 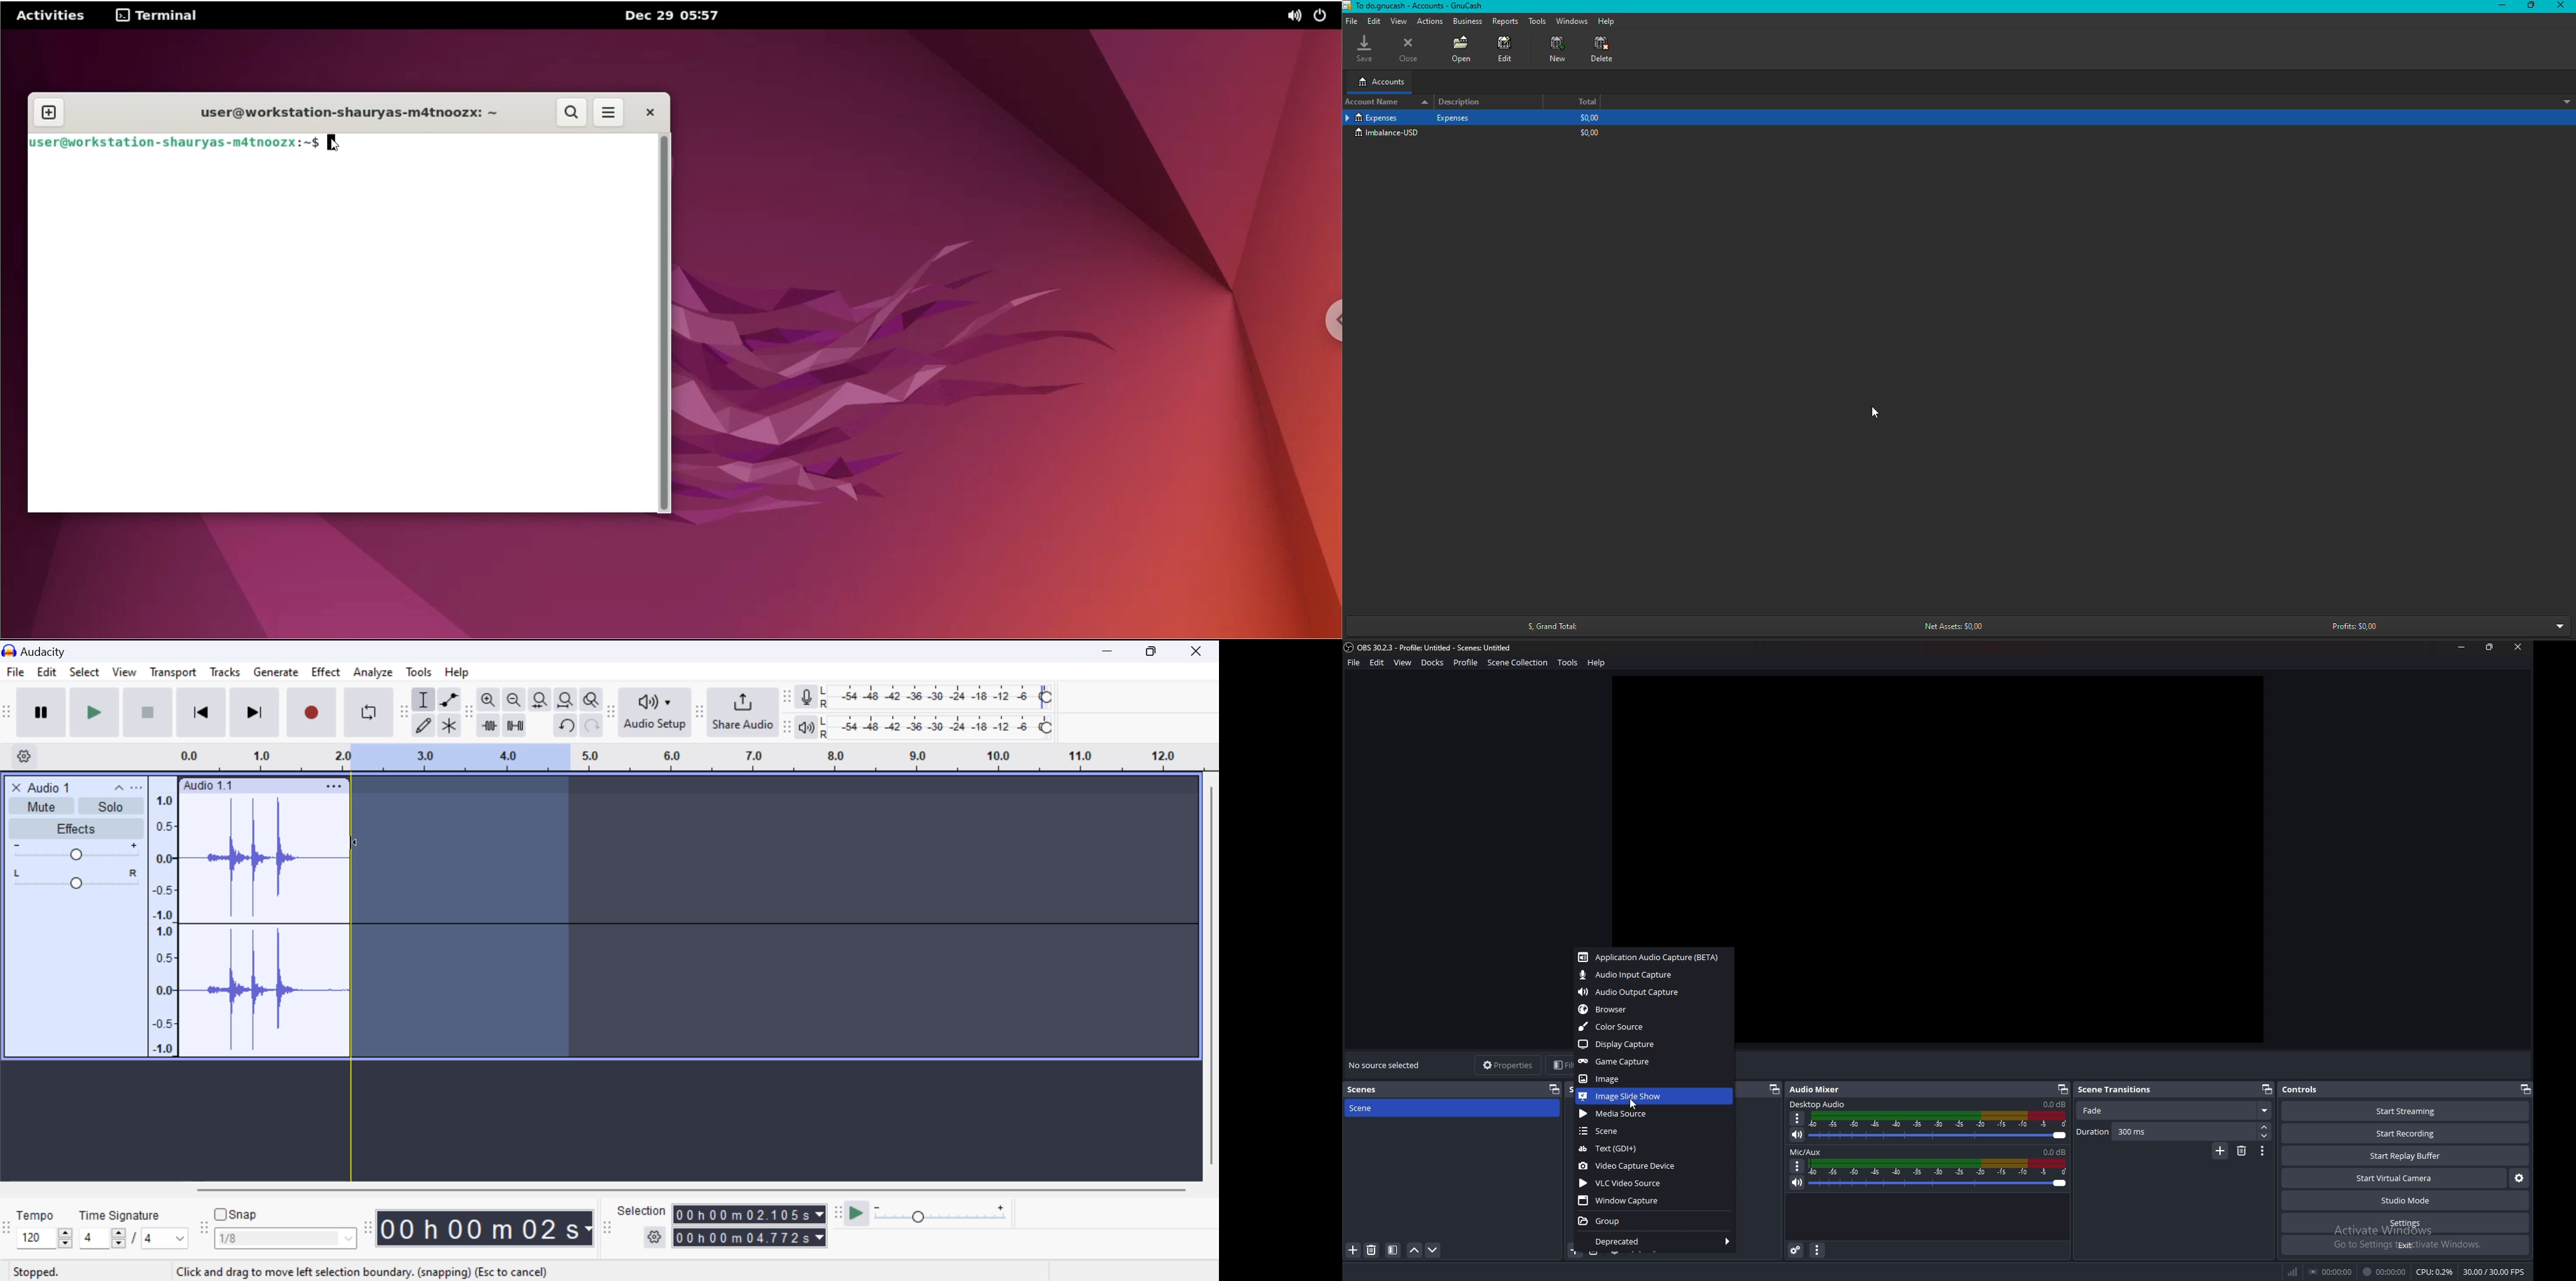 What do you see at coordinates (2405, 1201) in the screenshot?
I see `studio mode` at bounding box center [2405, 1201].